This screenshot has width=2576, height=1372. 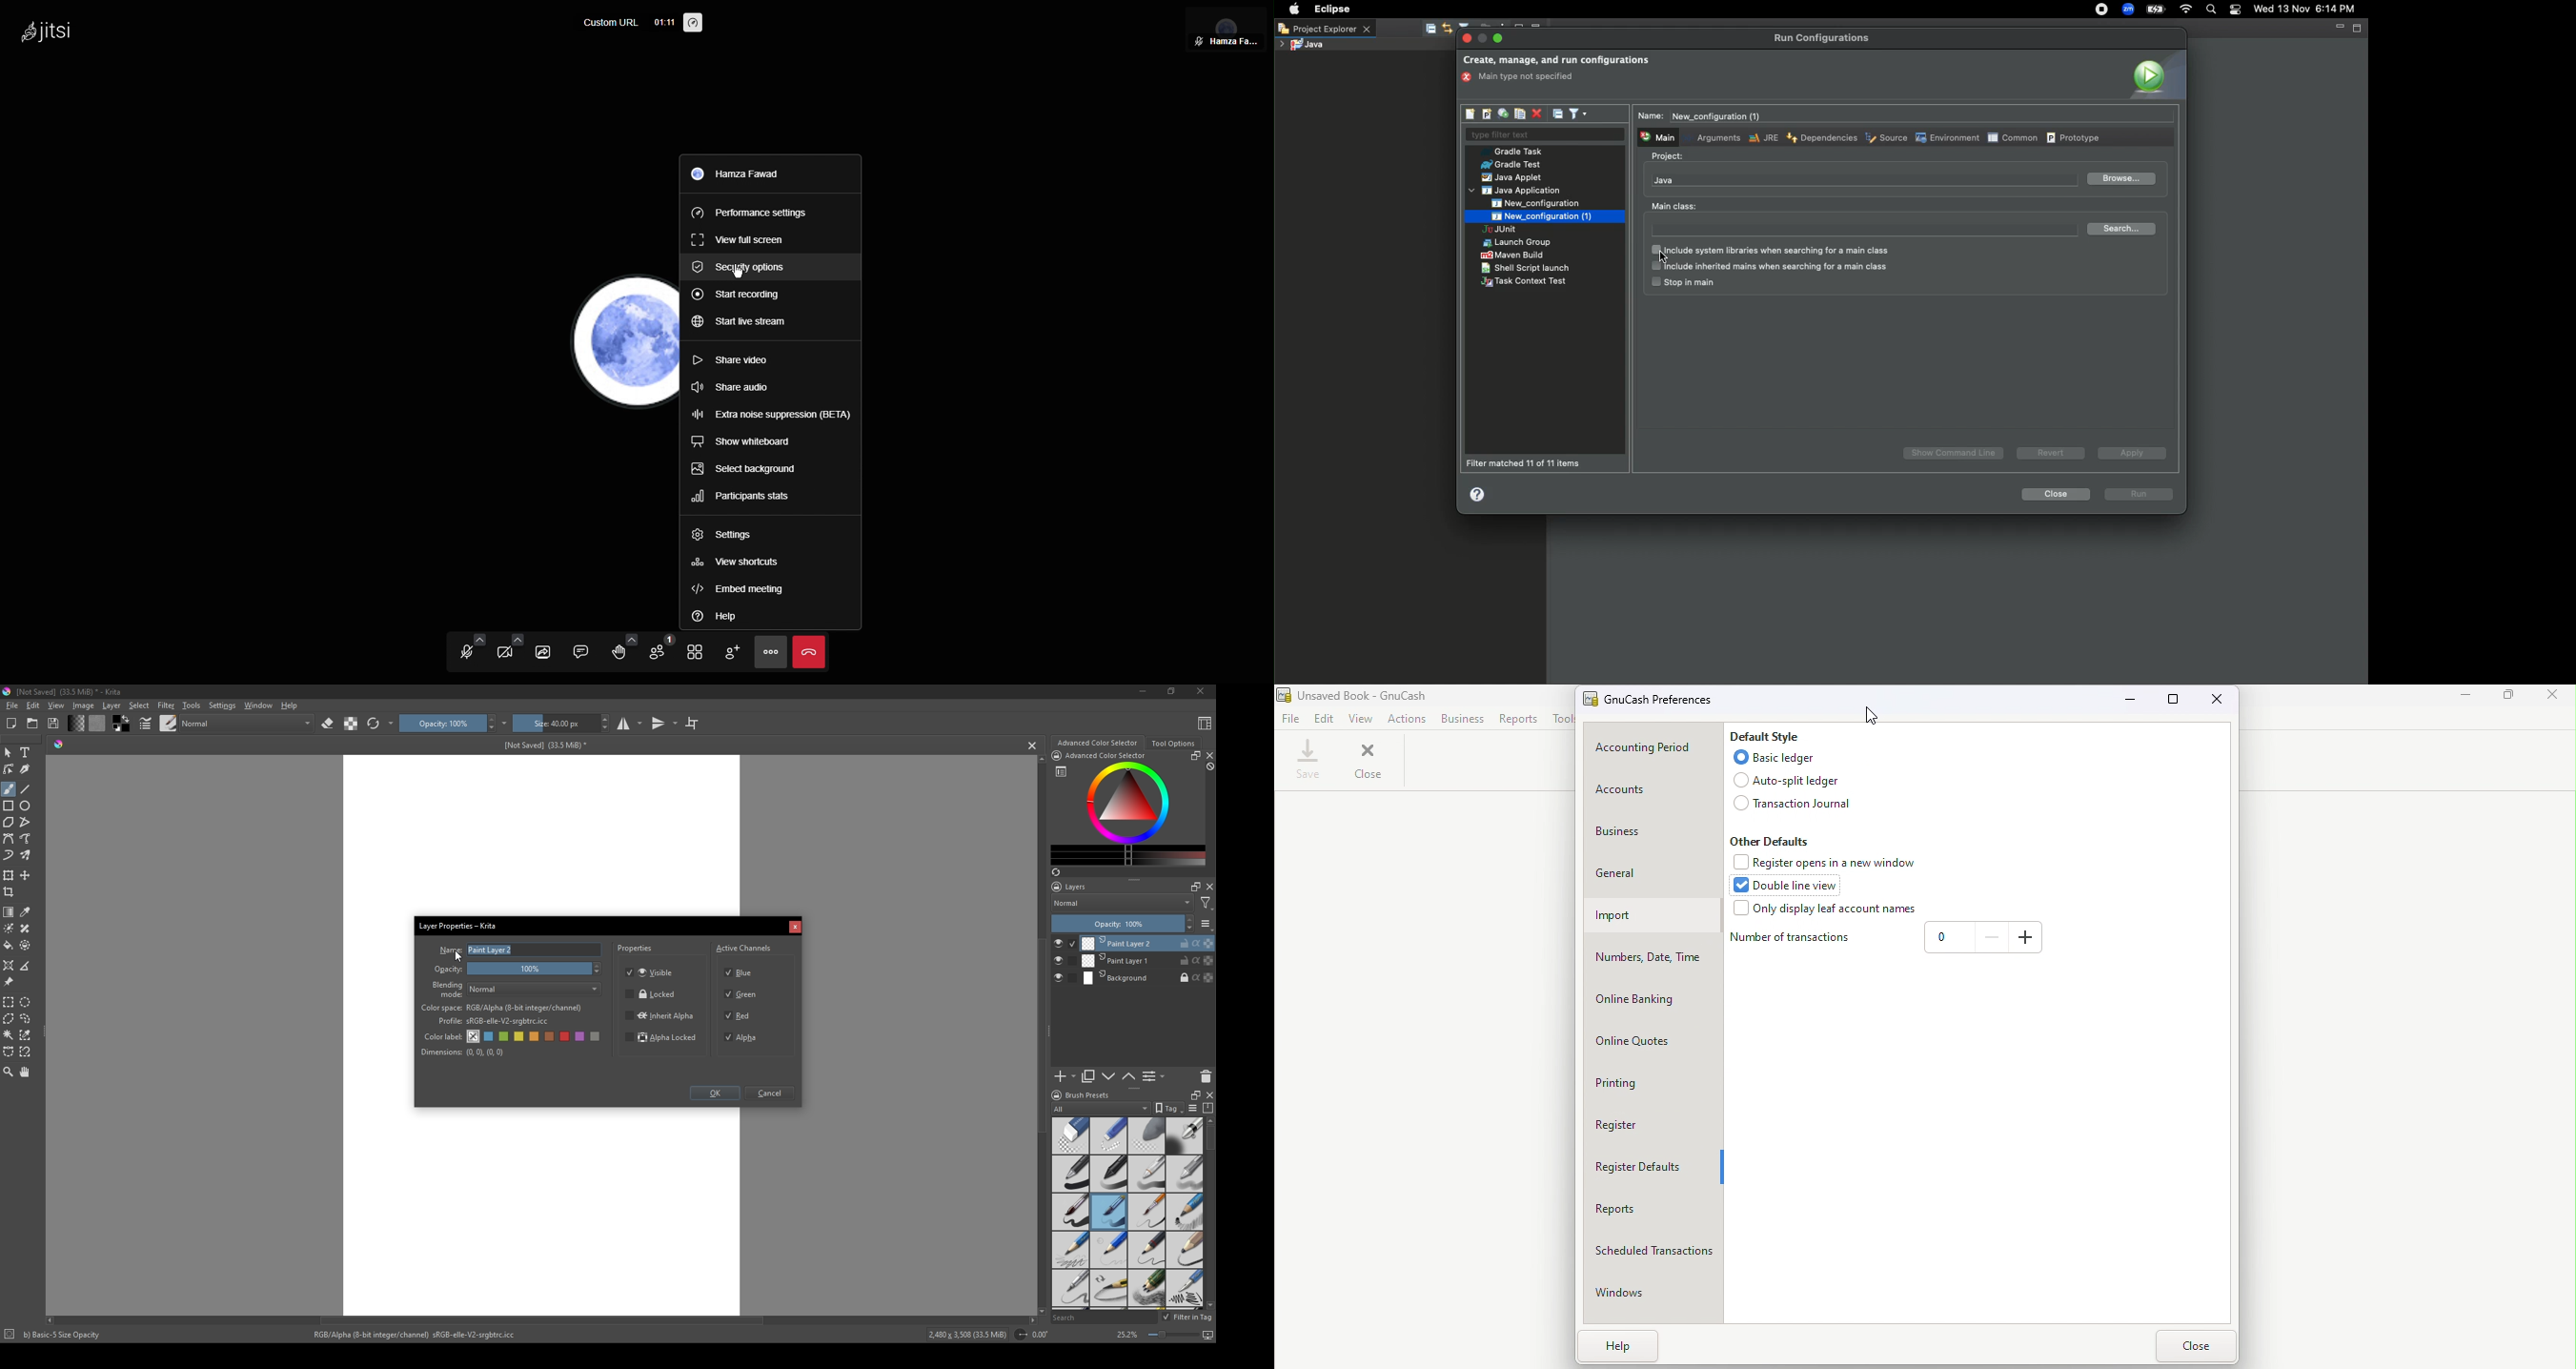 What do you see at coordinates (1069, 1250) in the screenshot?
I see `pencil` at bounding box center [1069, 1250].